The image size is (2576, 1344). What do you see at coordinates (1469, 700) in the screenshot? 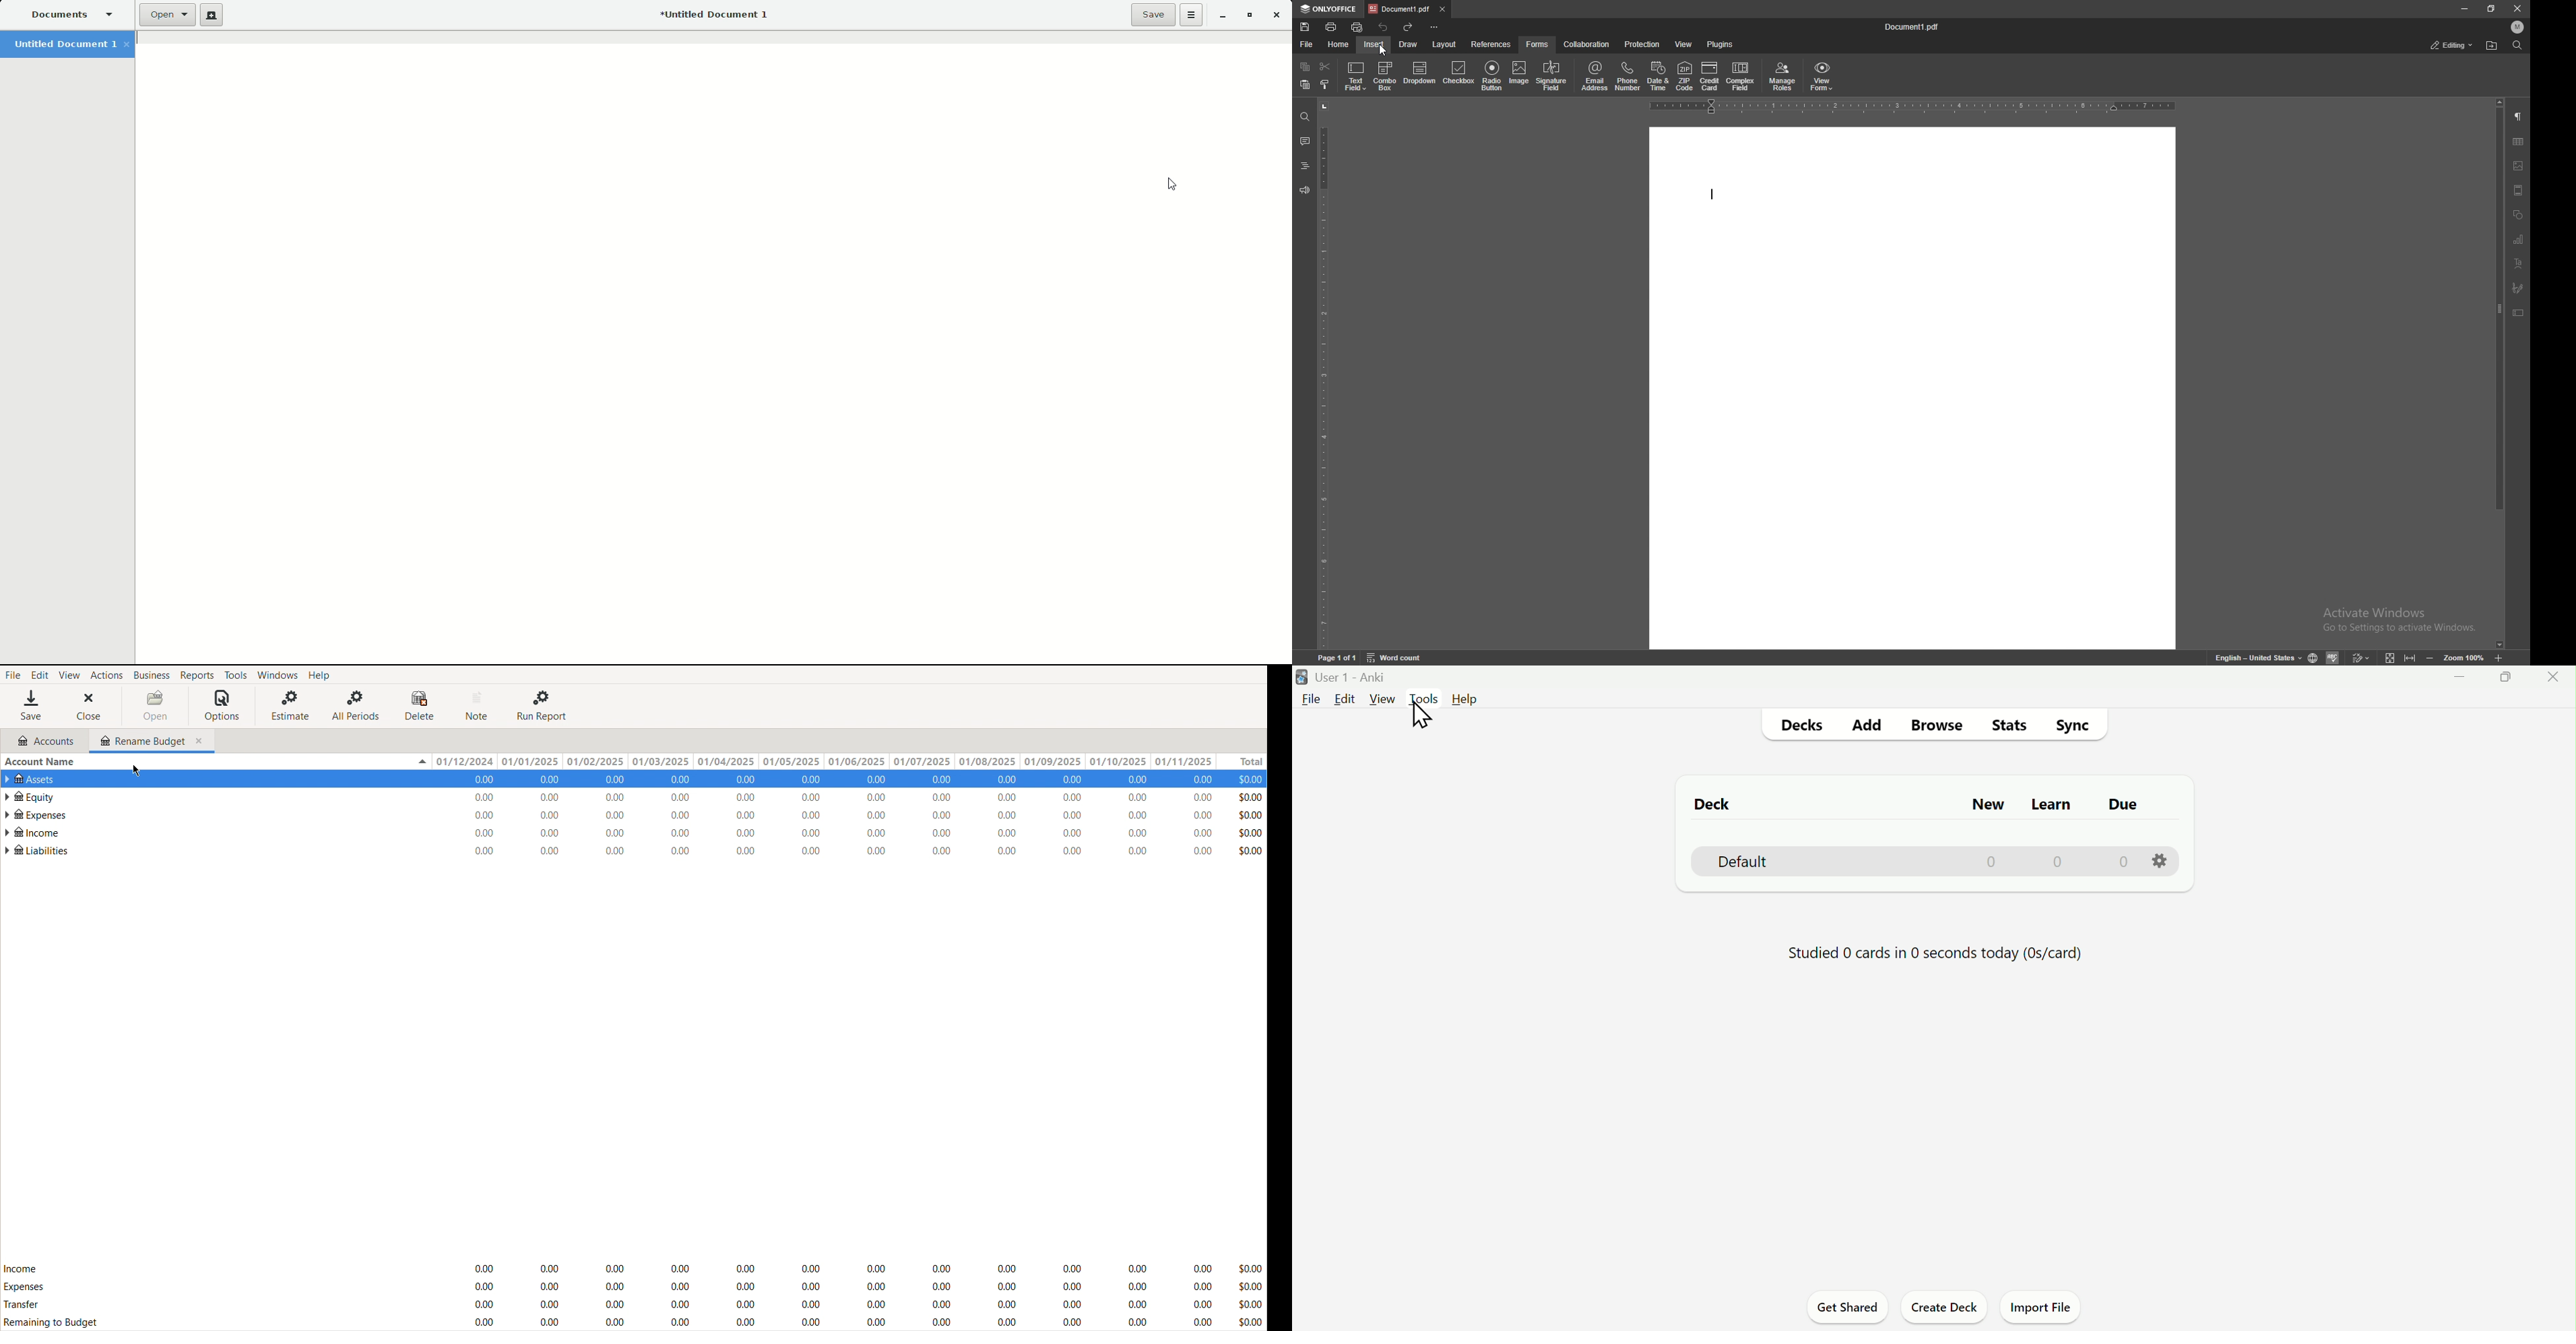
I see `Help` at bounding box center [1469, 700].